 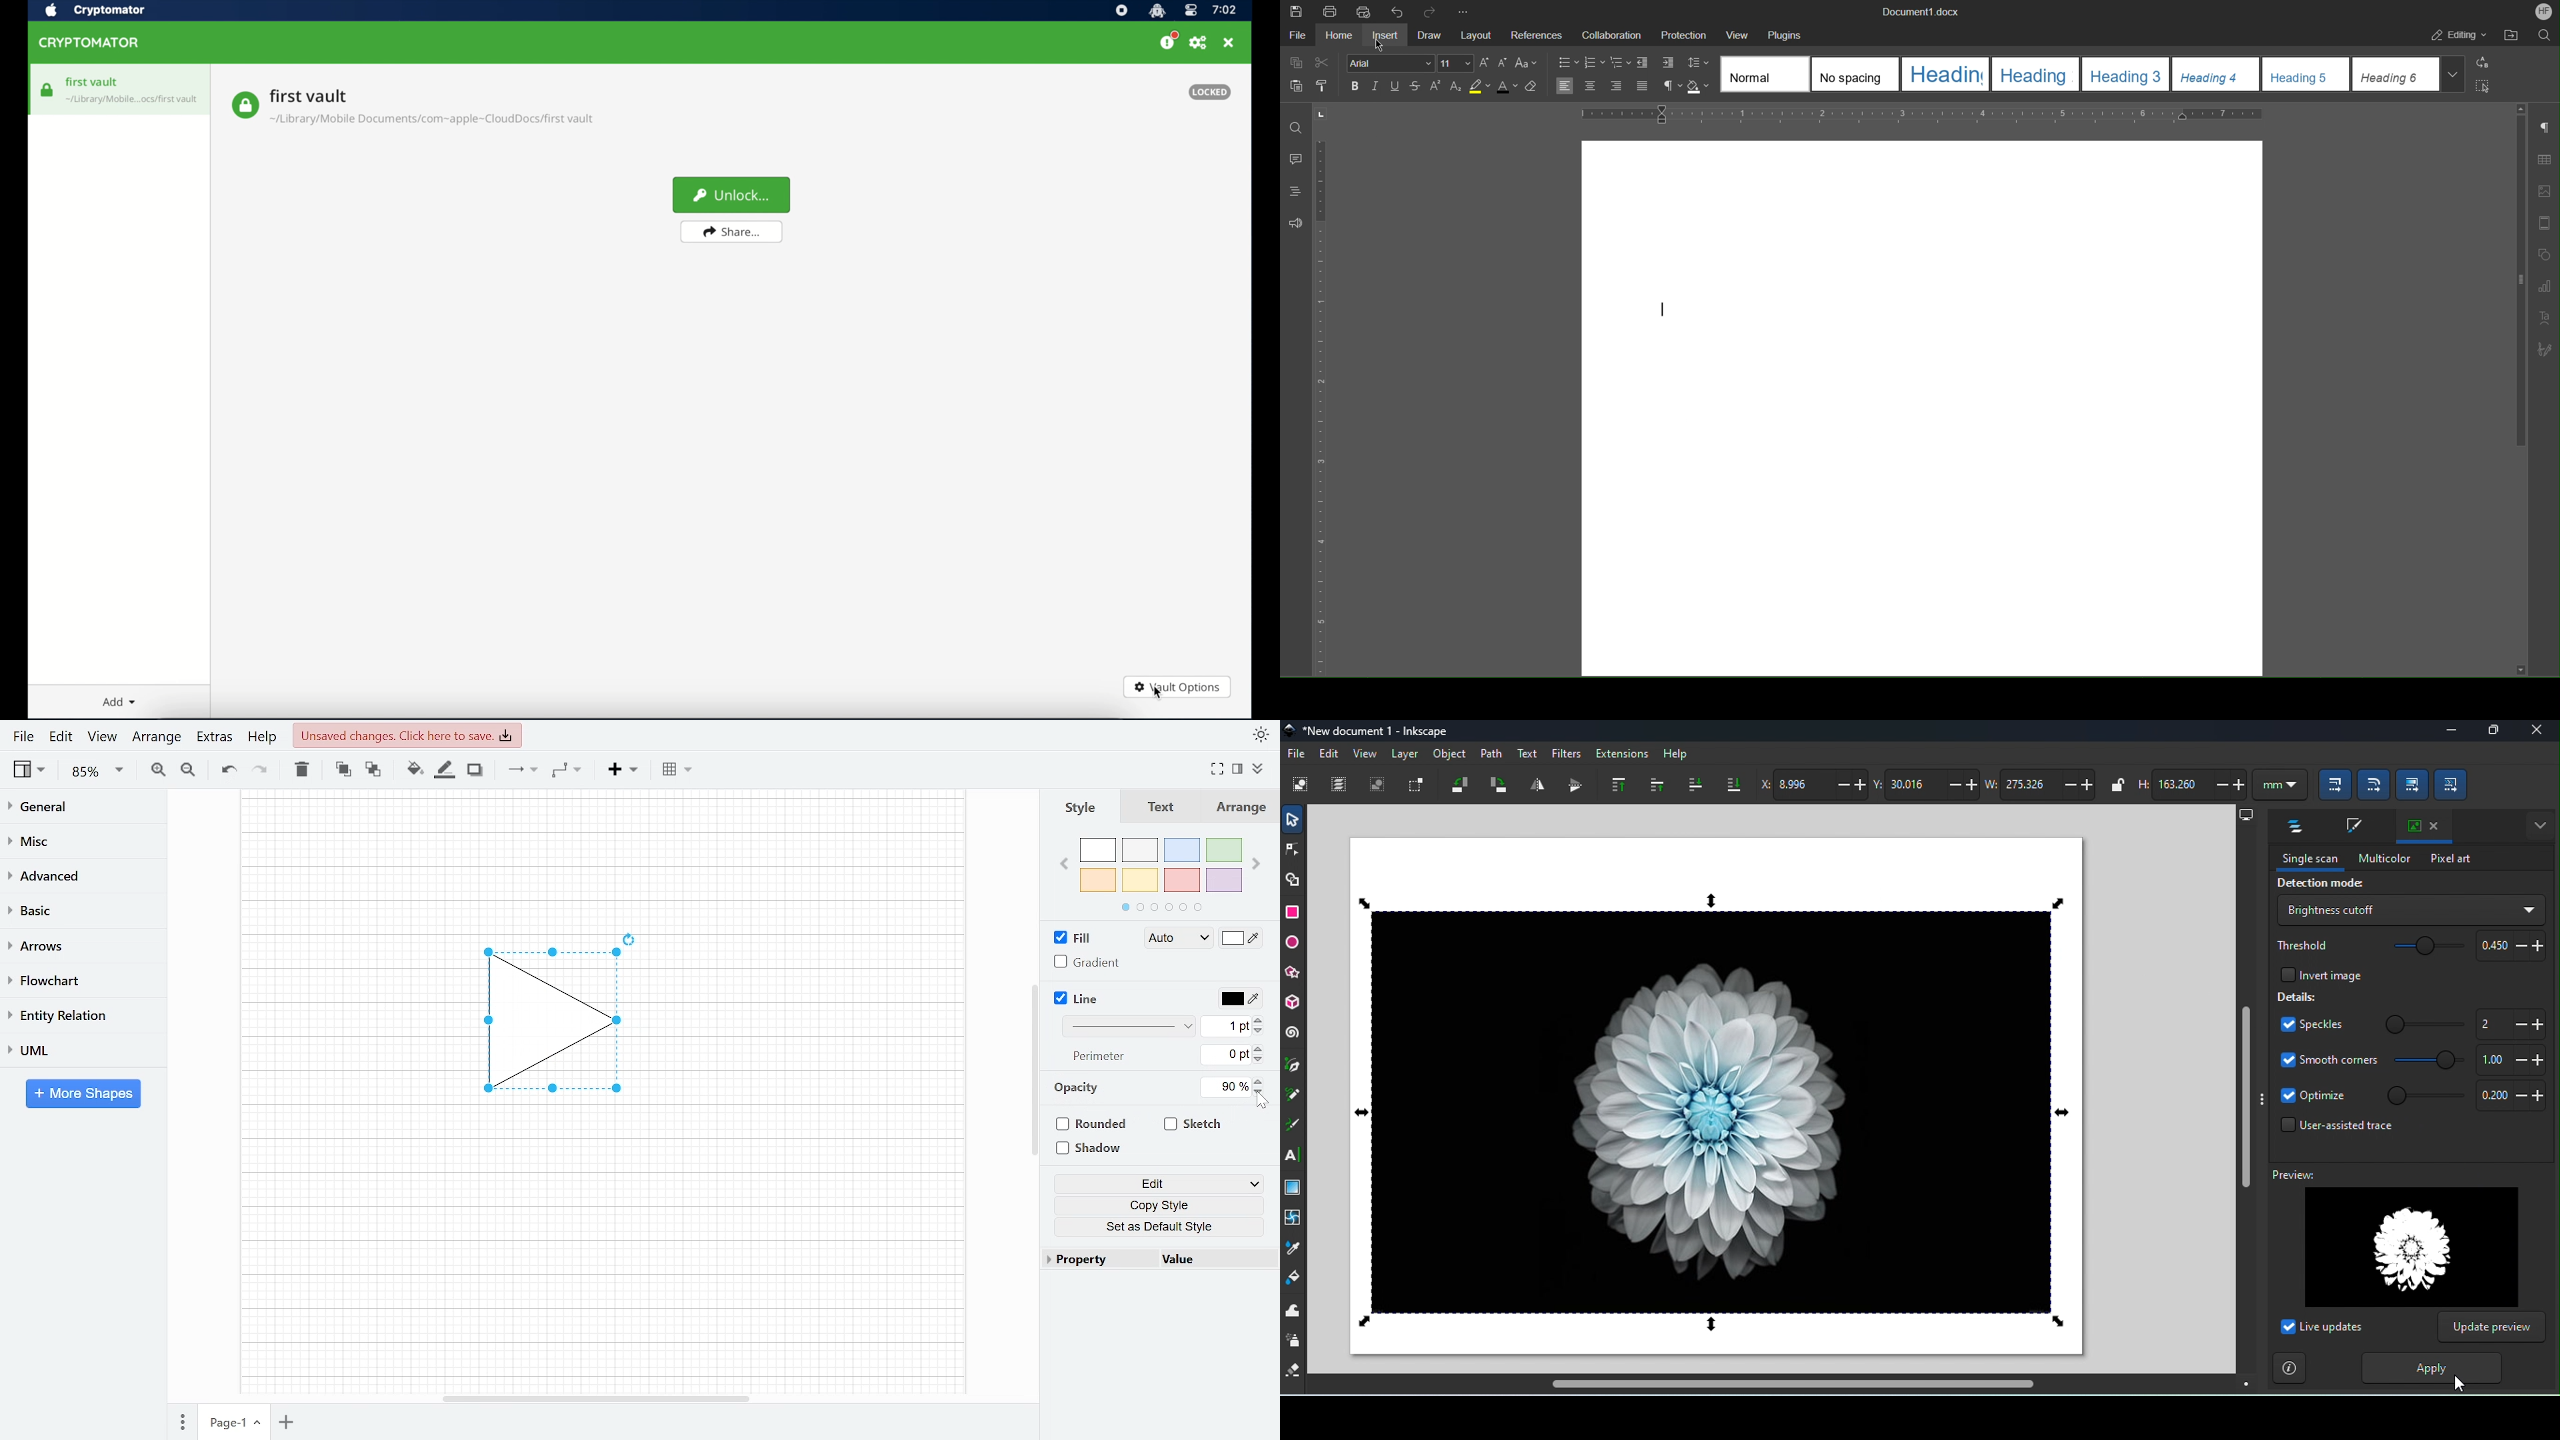 I want to click on To back, so click(x=371, y=768).